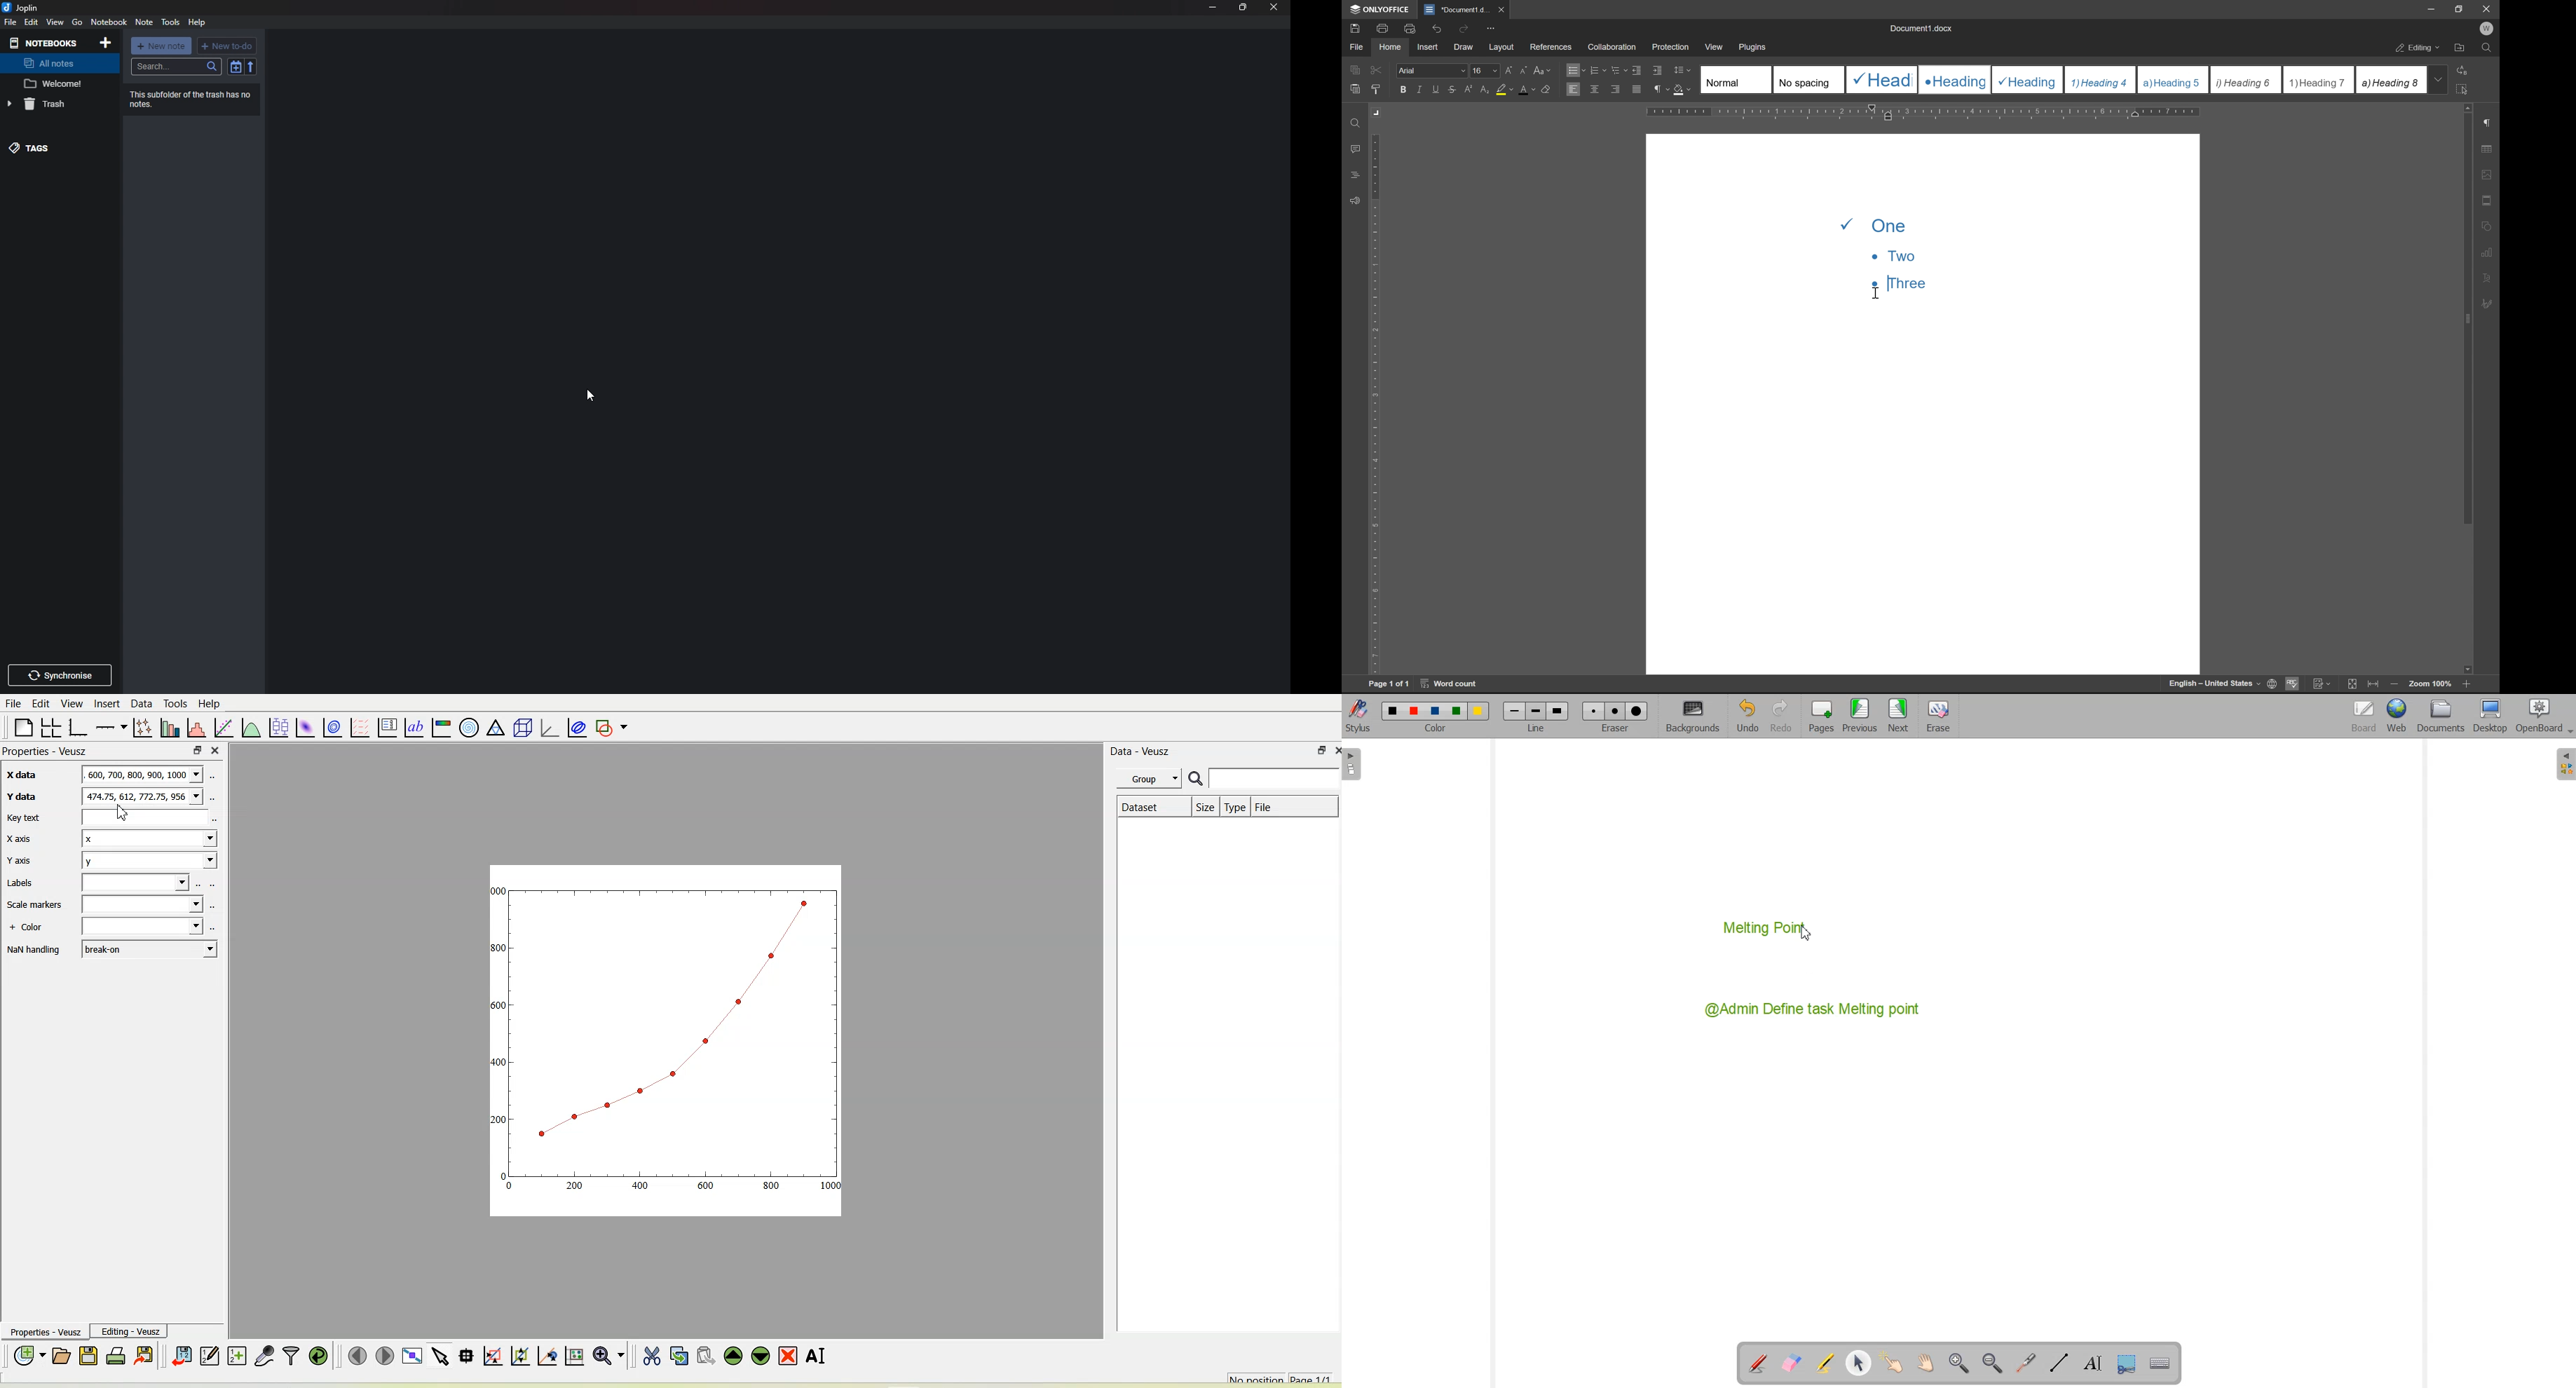  What do you see at coordinates (50, 106) in the screenshot?
I see `Trash` at bounding box center [50, 106].